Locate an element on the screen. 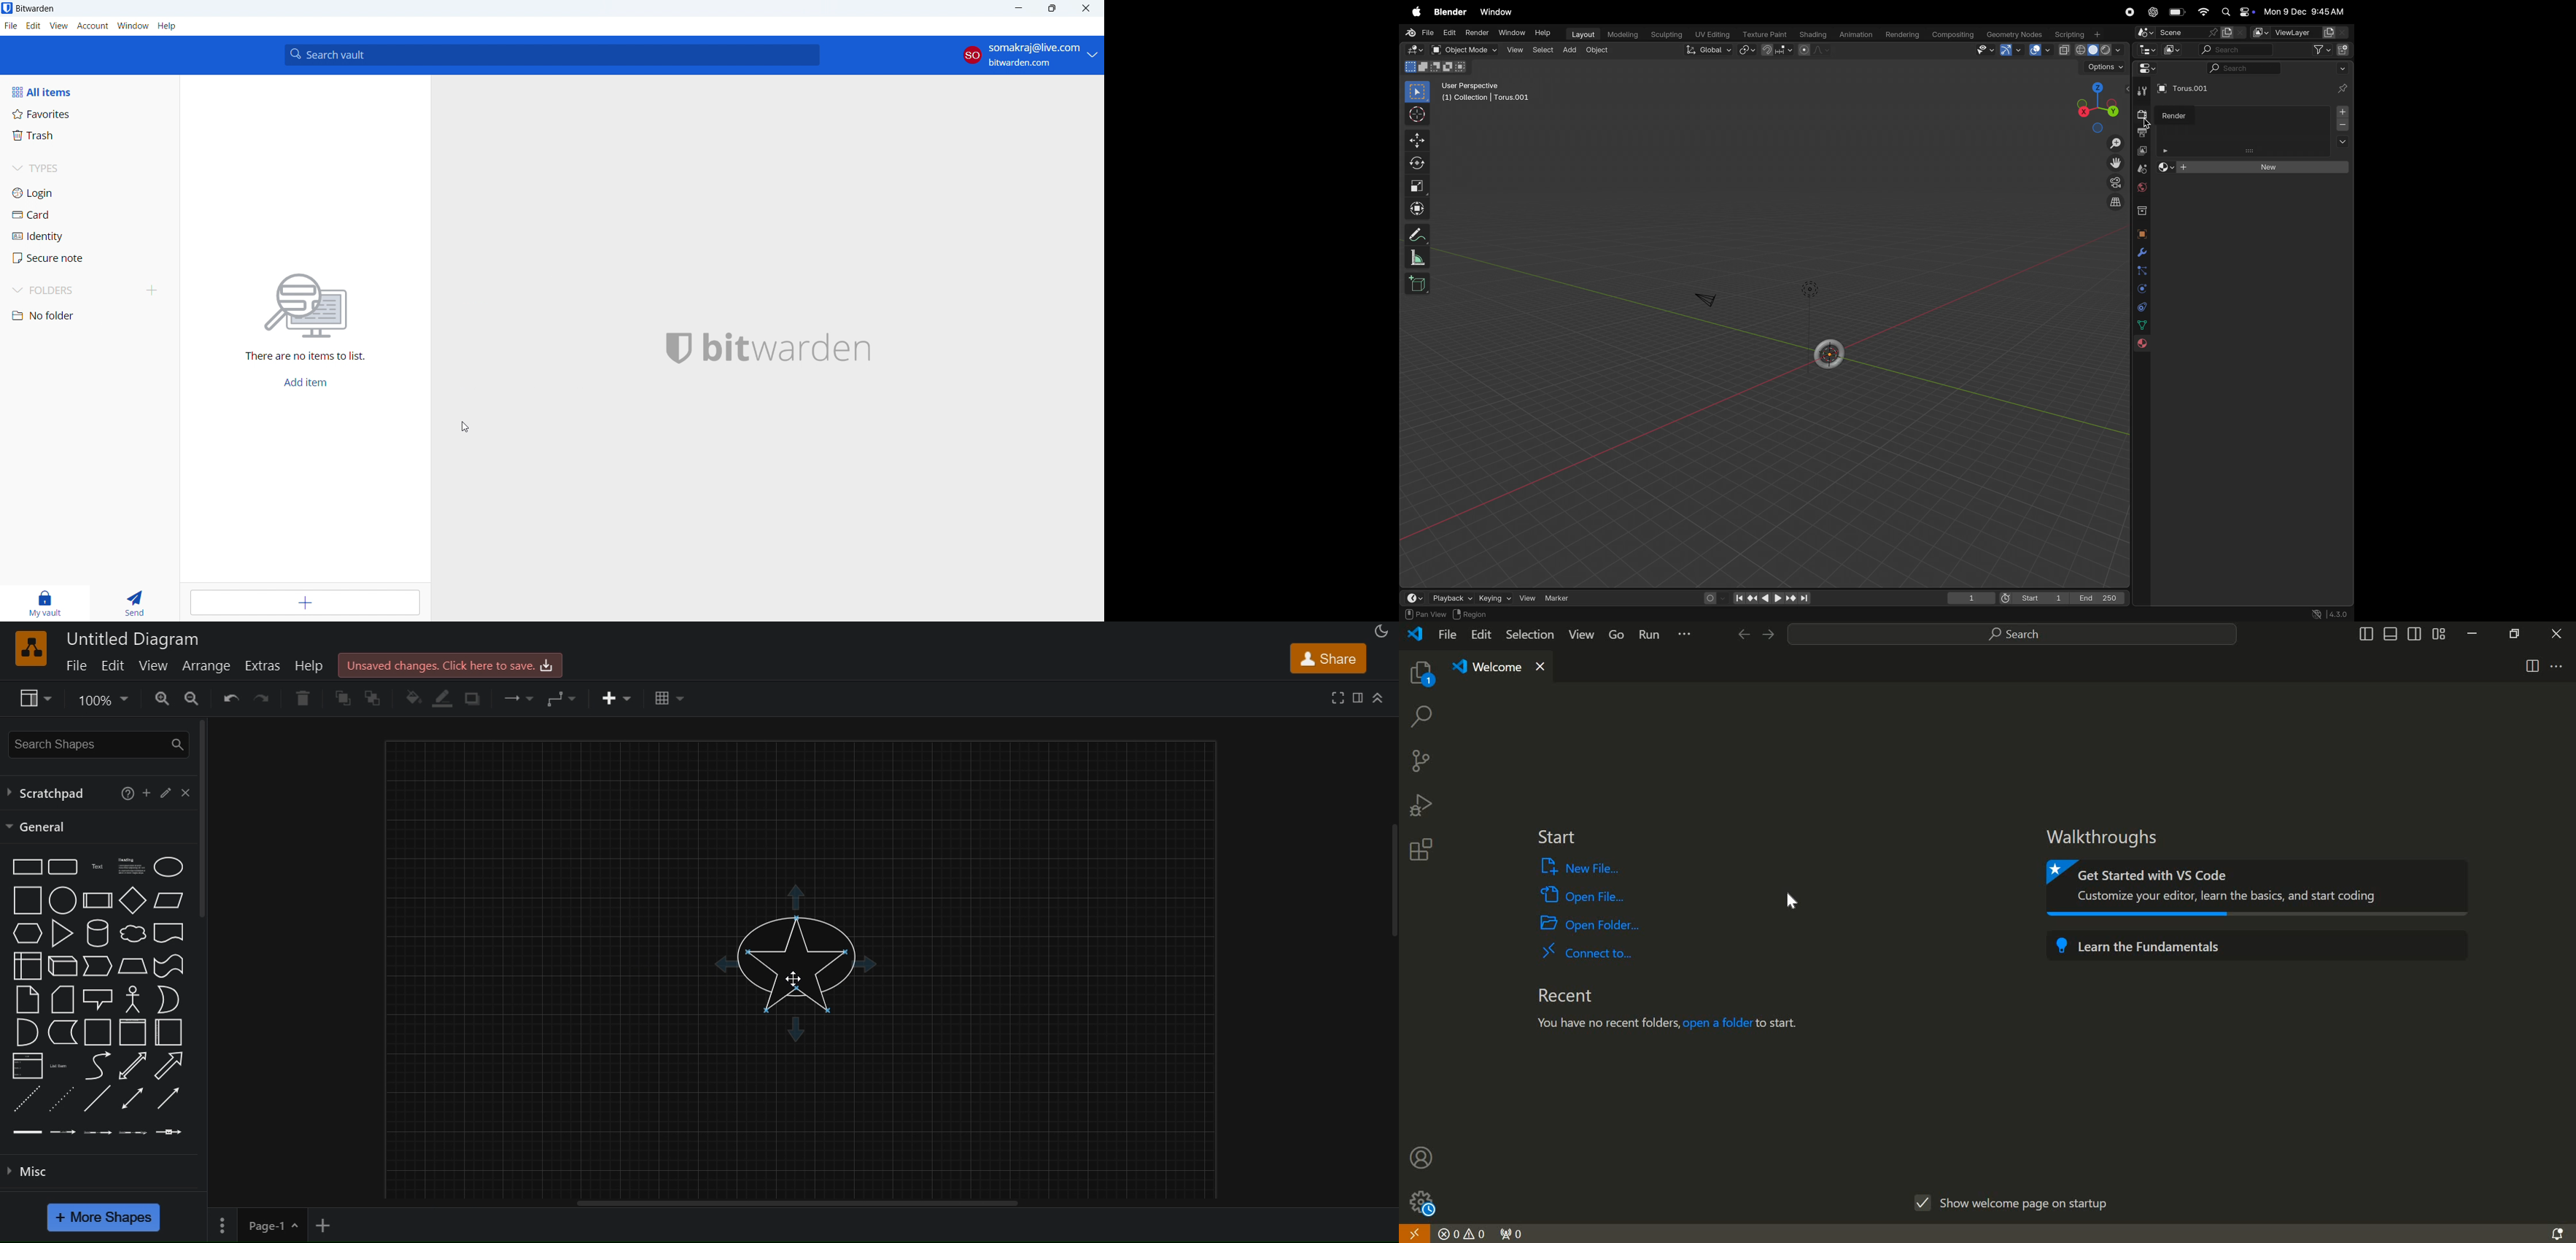  table is located at coordinates (670, 698).